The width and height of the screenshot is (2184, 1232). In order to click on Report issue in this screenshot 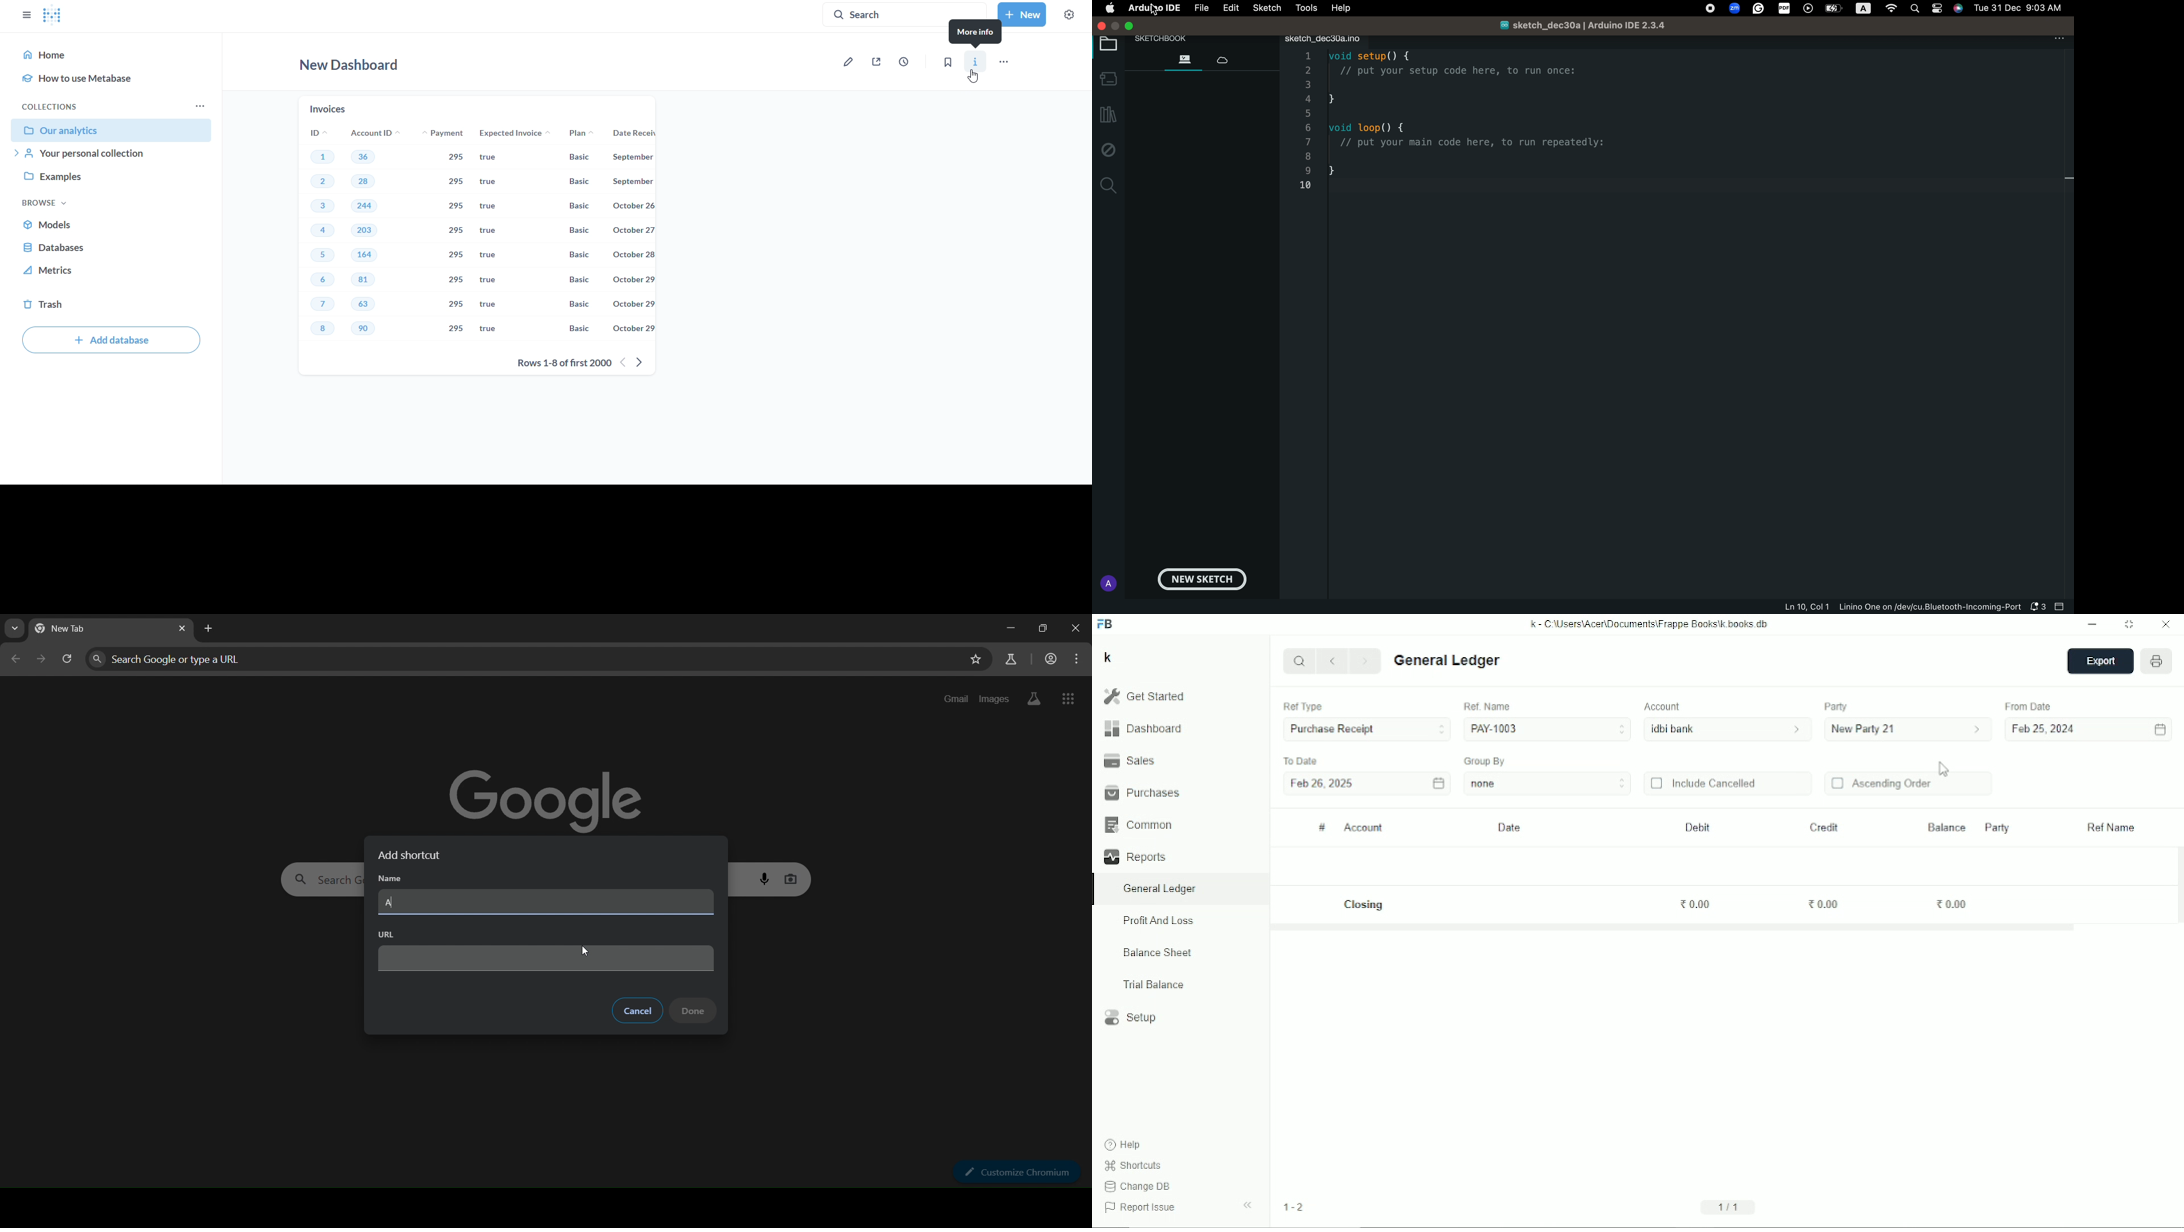, I will do `click(1143, 1209)`.